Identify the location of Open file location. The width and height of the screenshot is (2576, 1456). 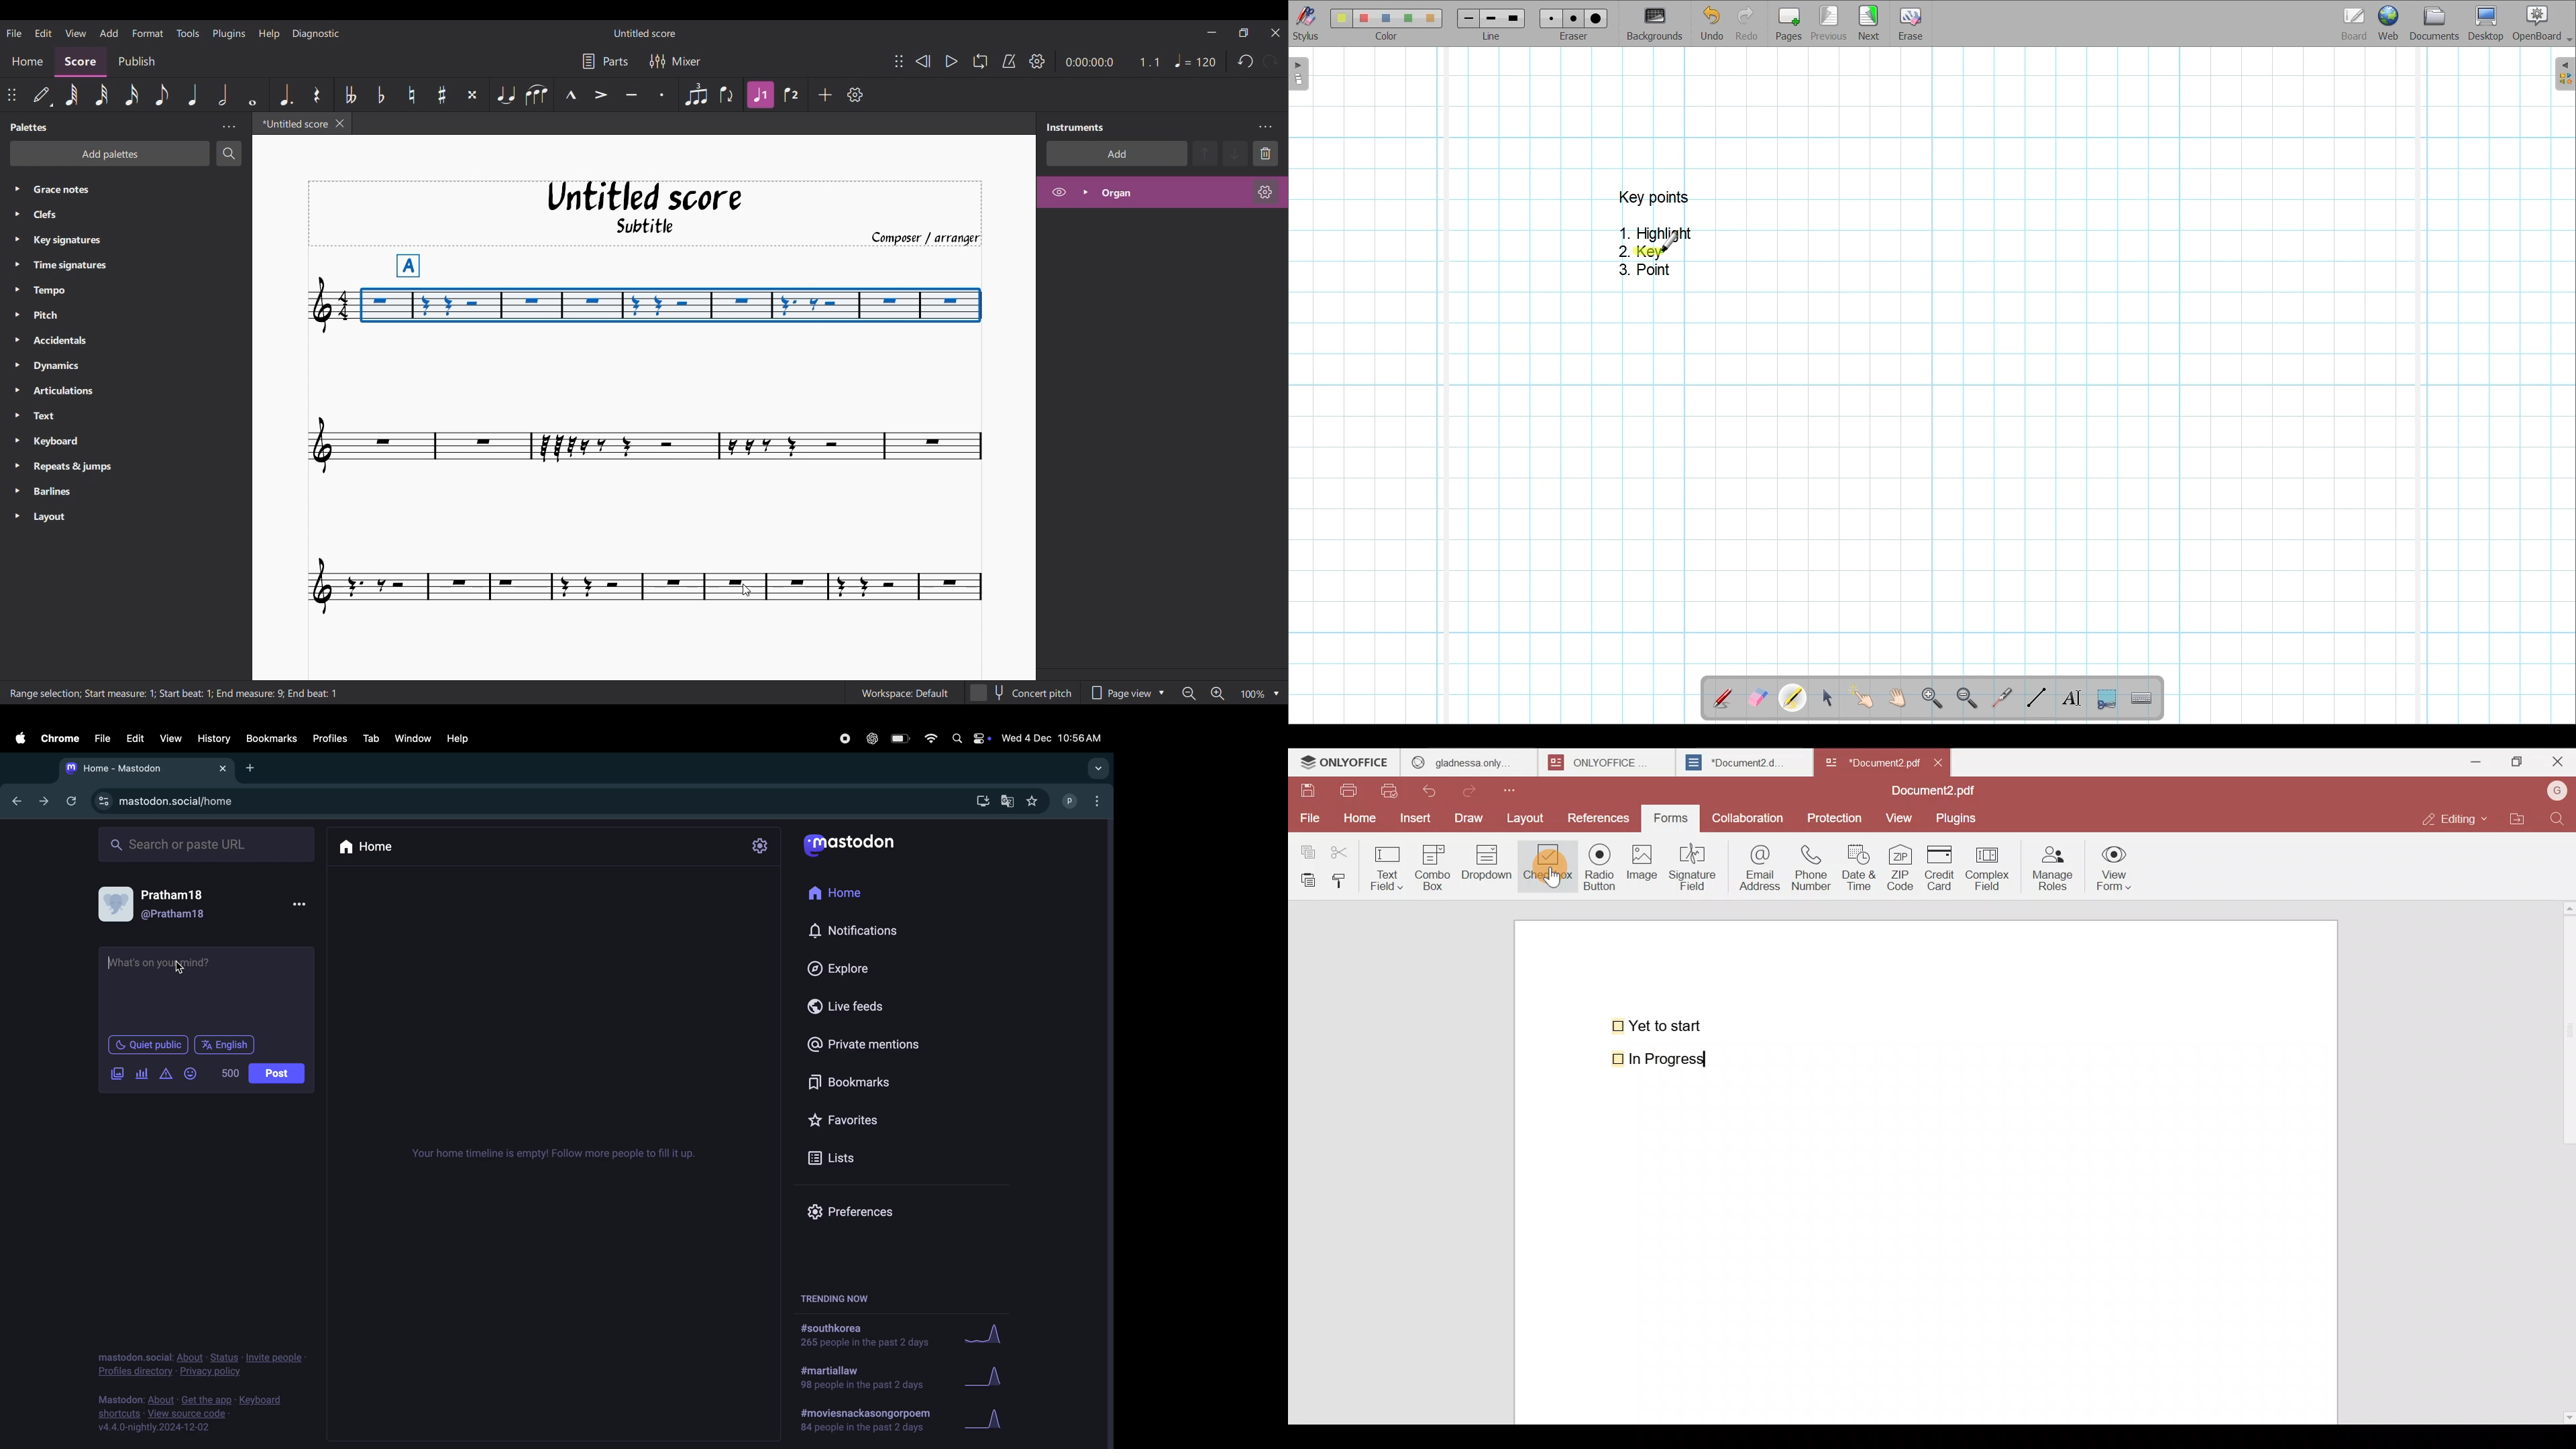
(2517, 817).